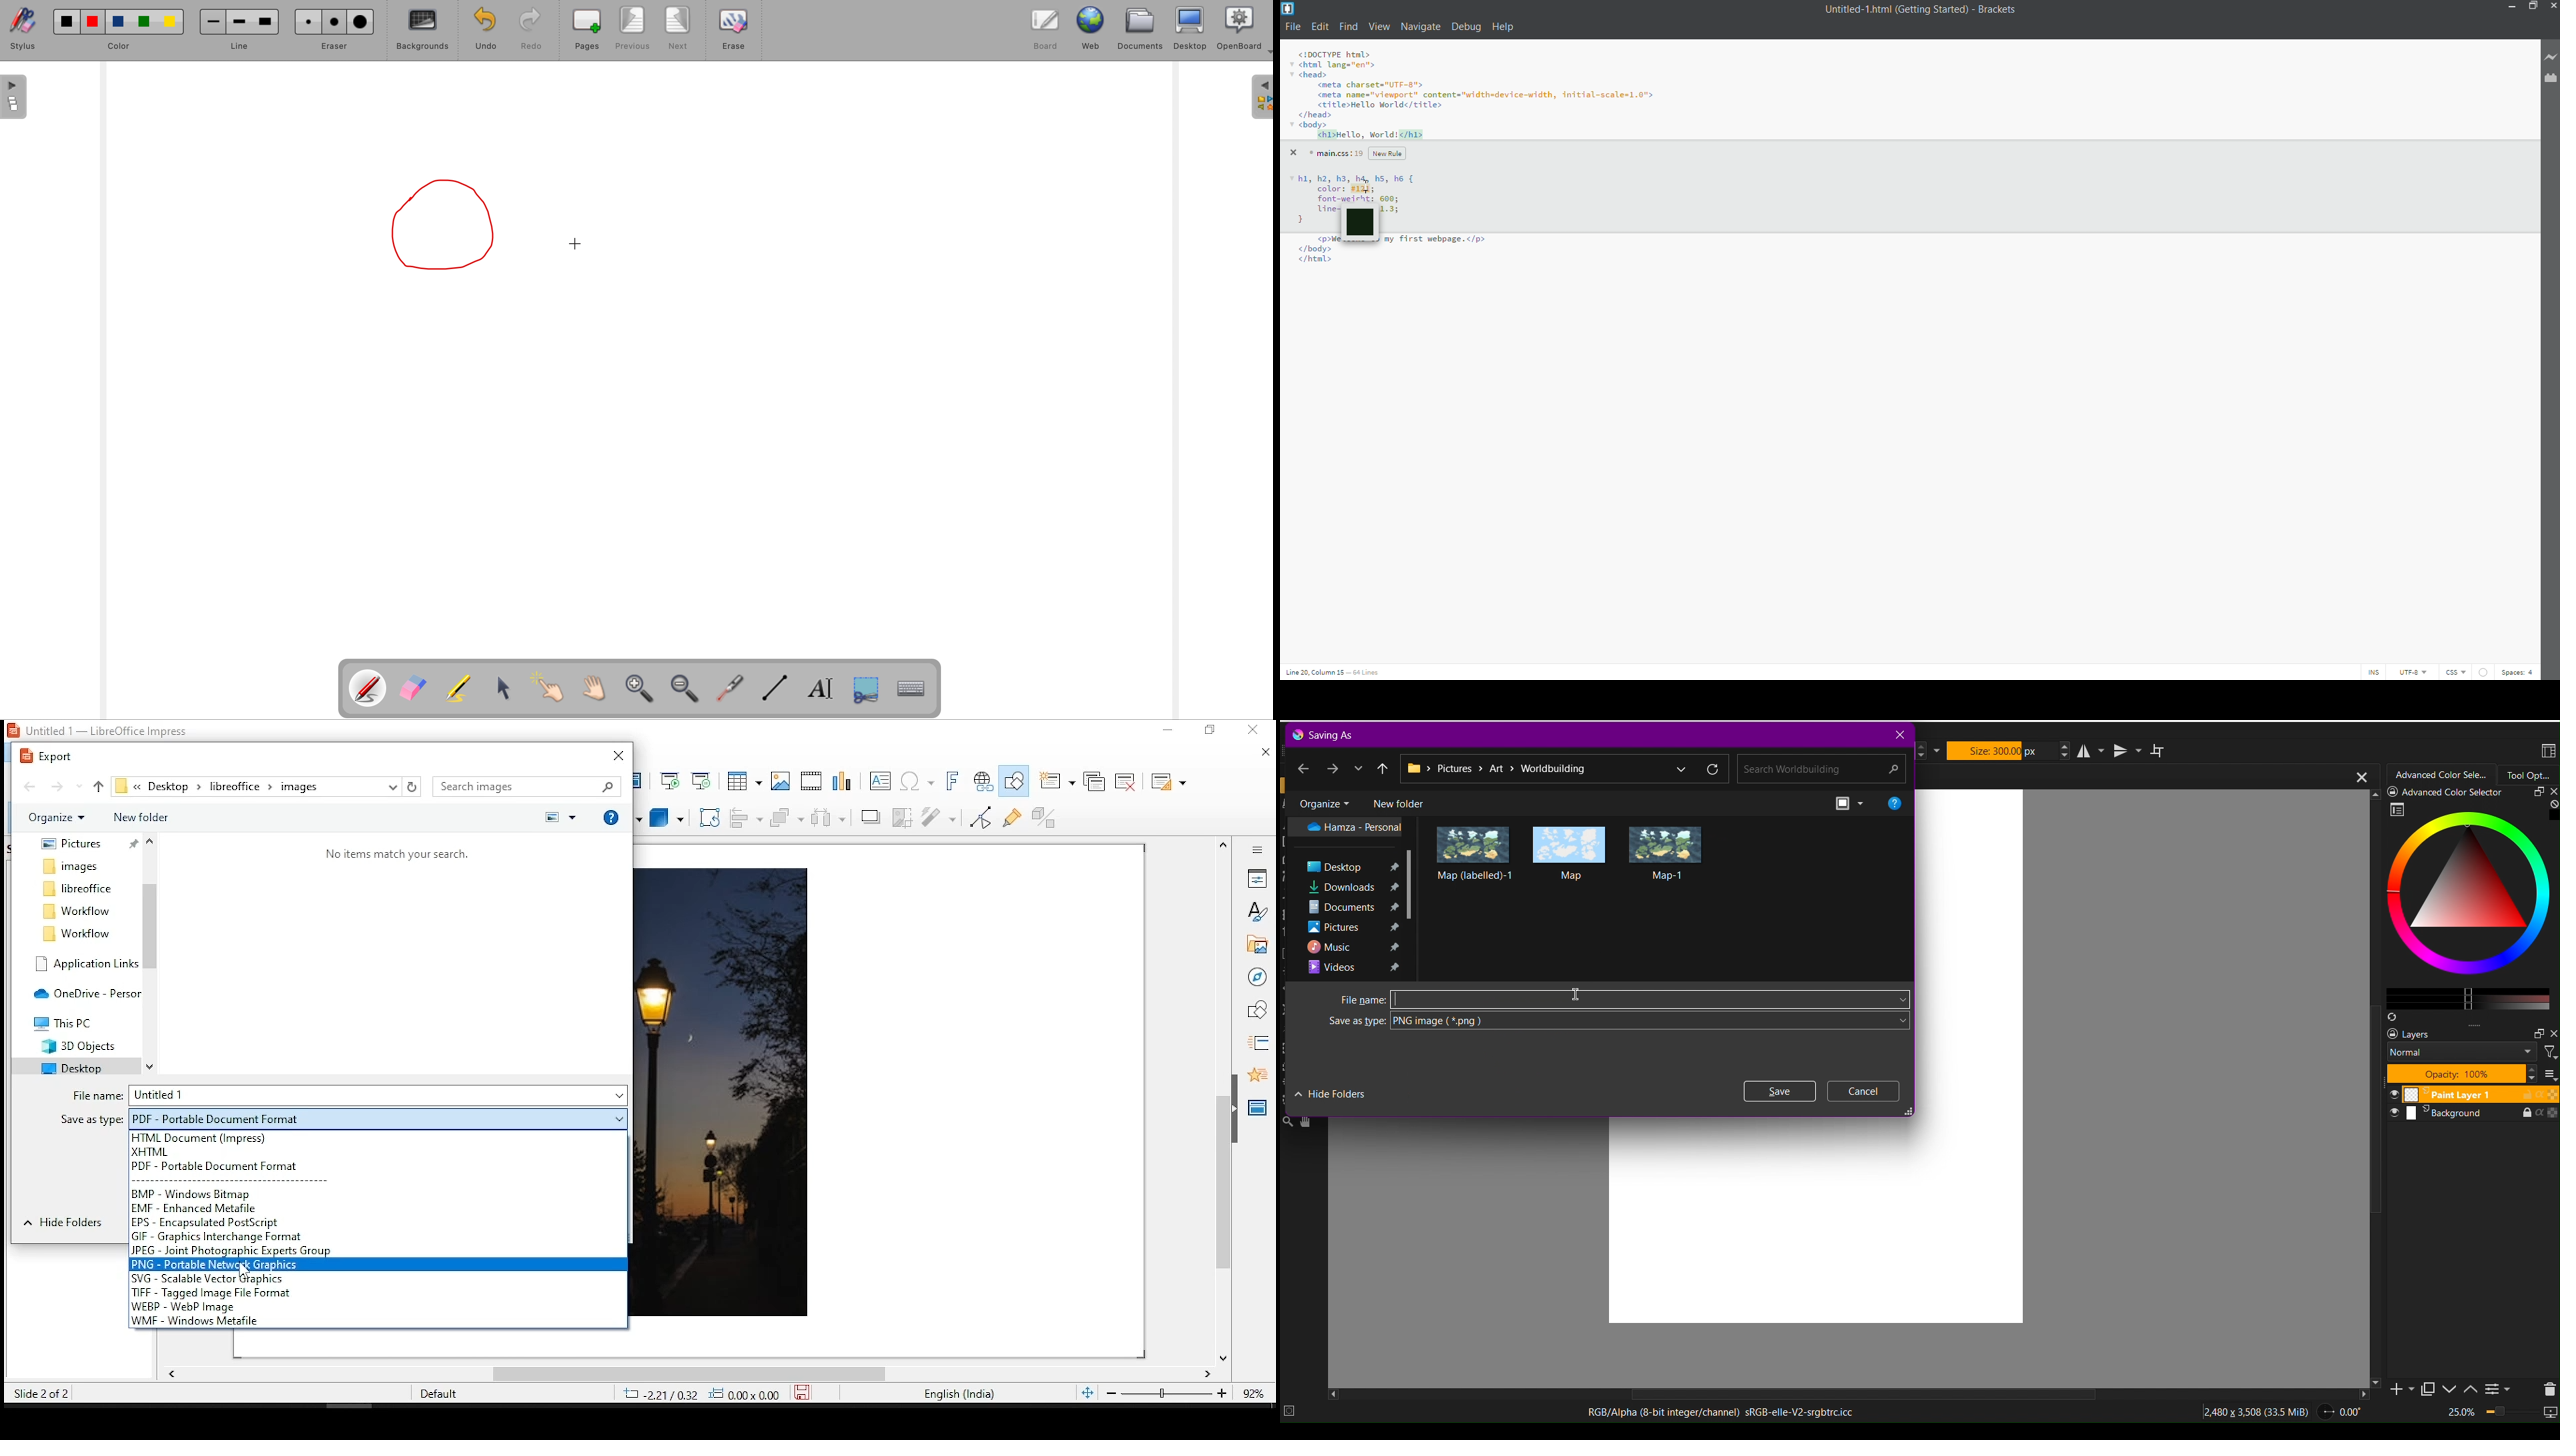  I want to click on Workspace, so click(2547, 752).